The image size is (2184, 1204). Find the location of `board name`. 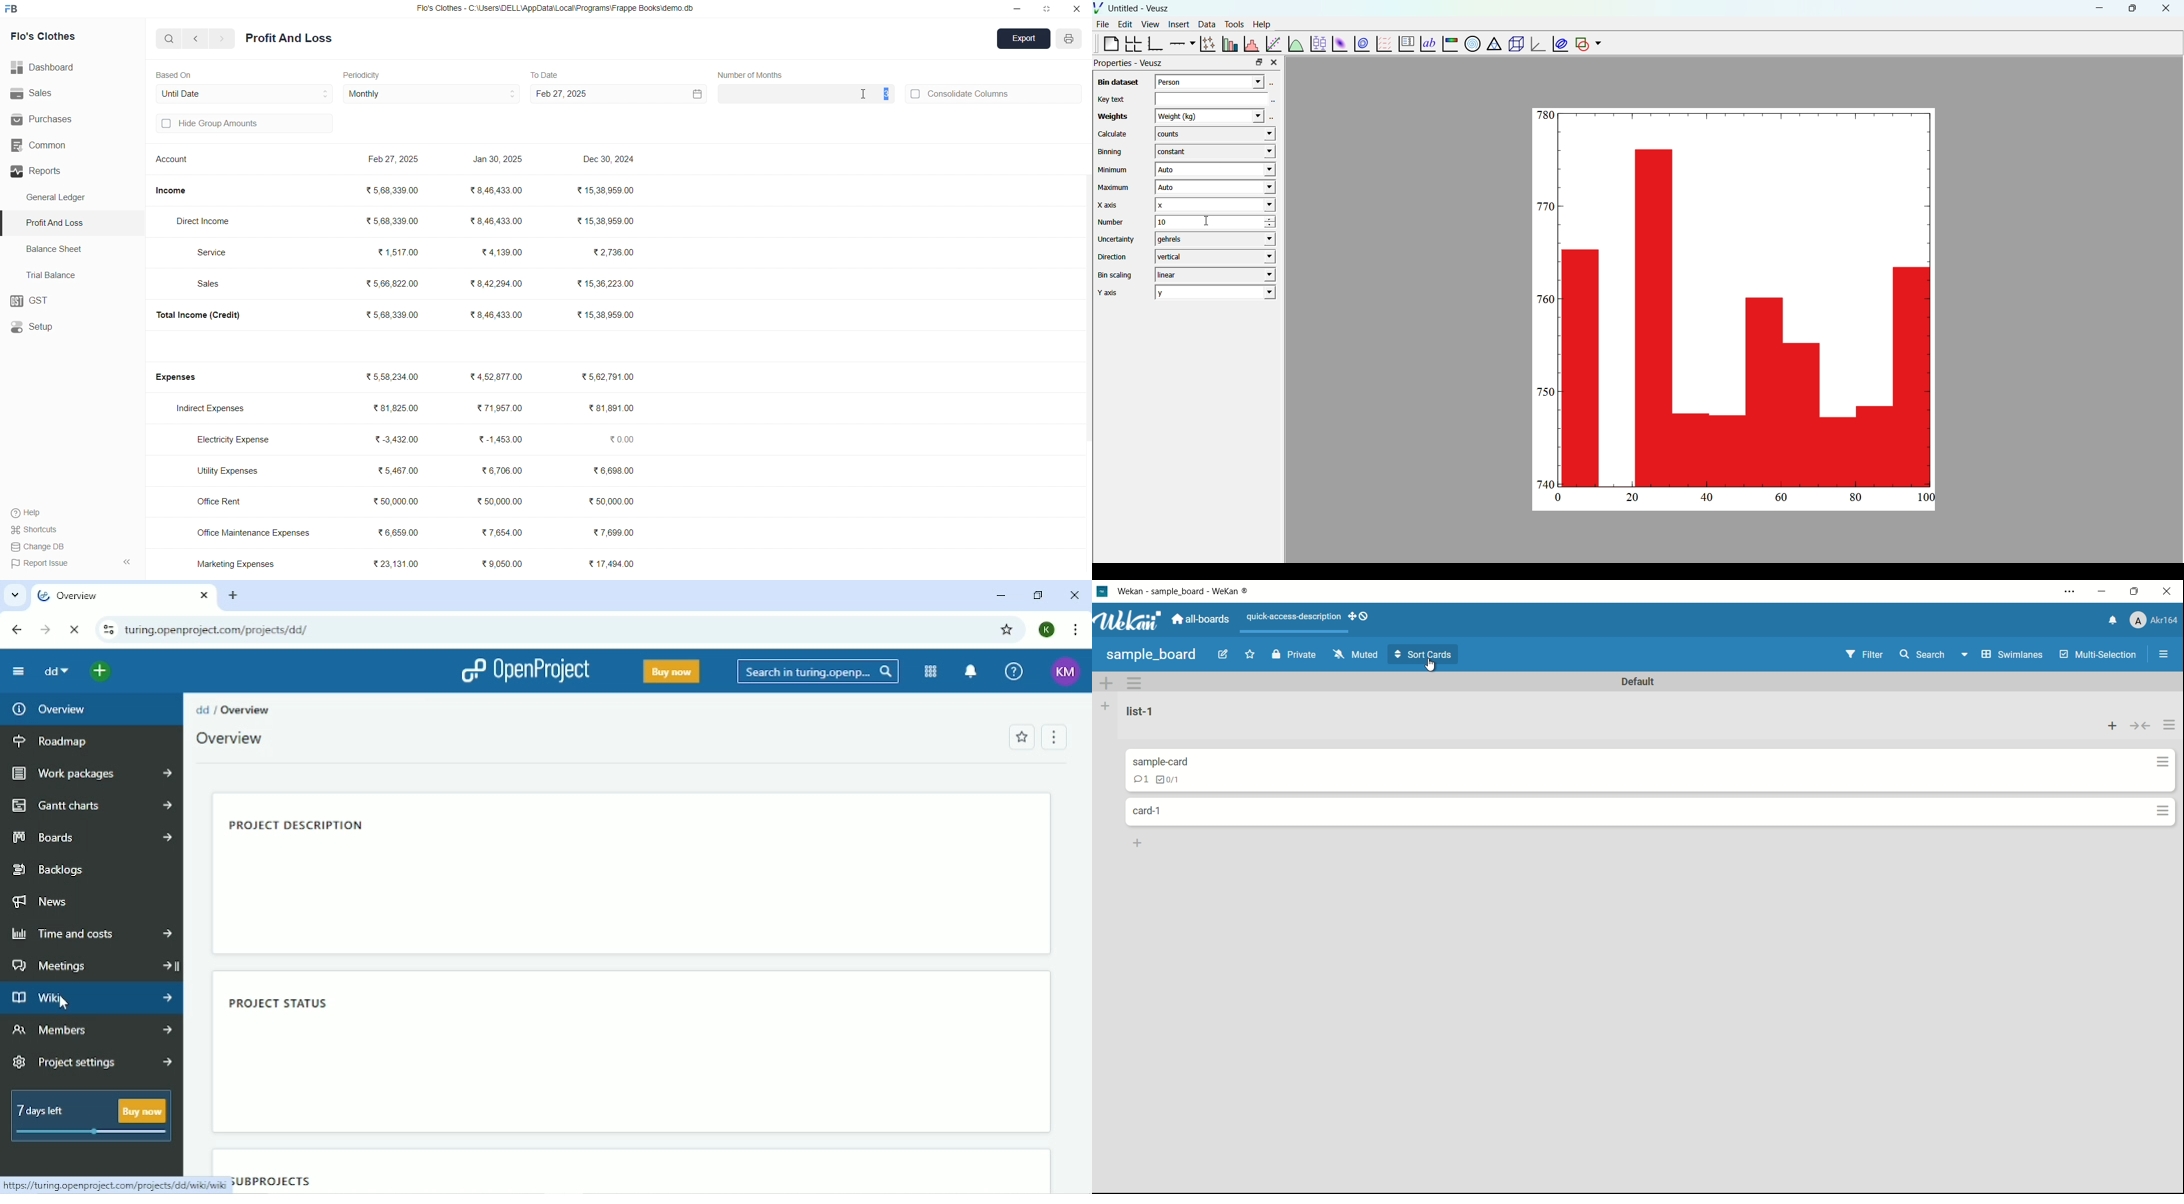

board name is located at coordinates (1153, 656).